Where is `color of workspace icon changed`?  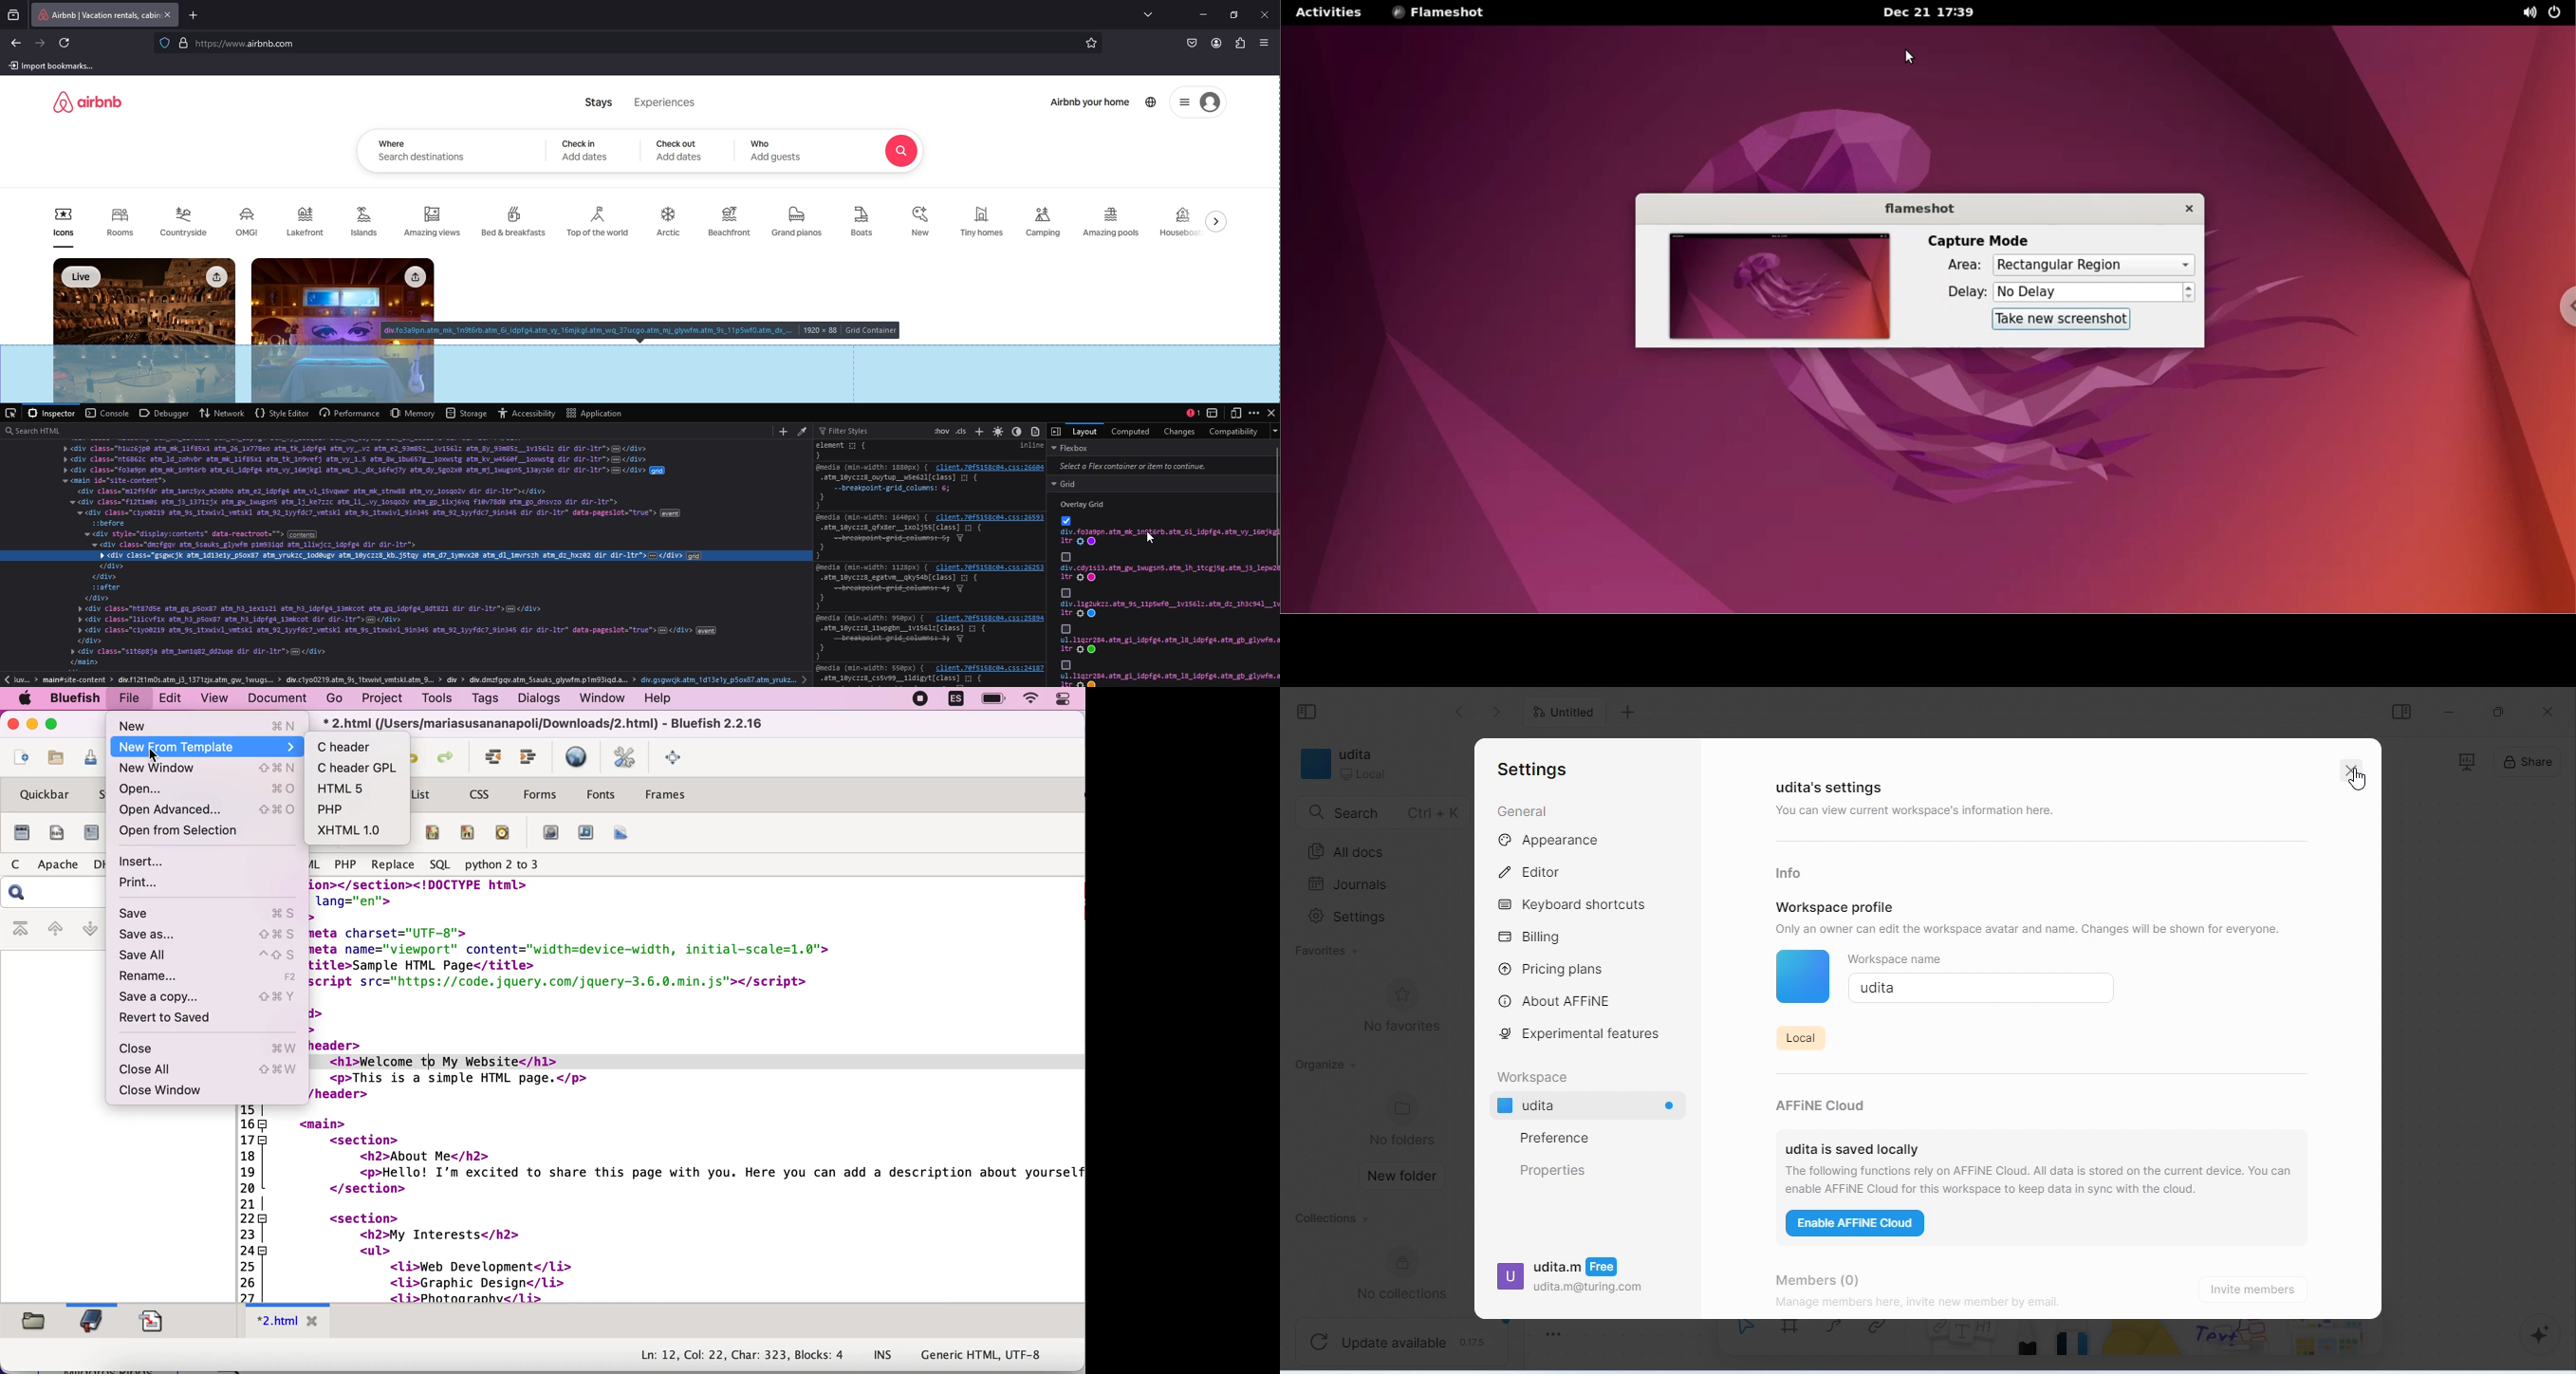
color of workspace icon changed is located at coordinates (1800, 975).